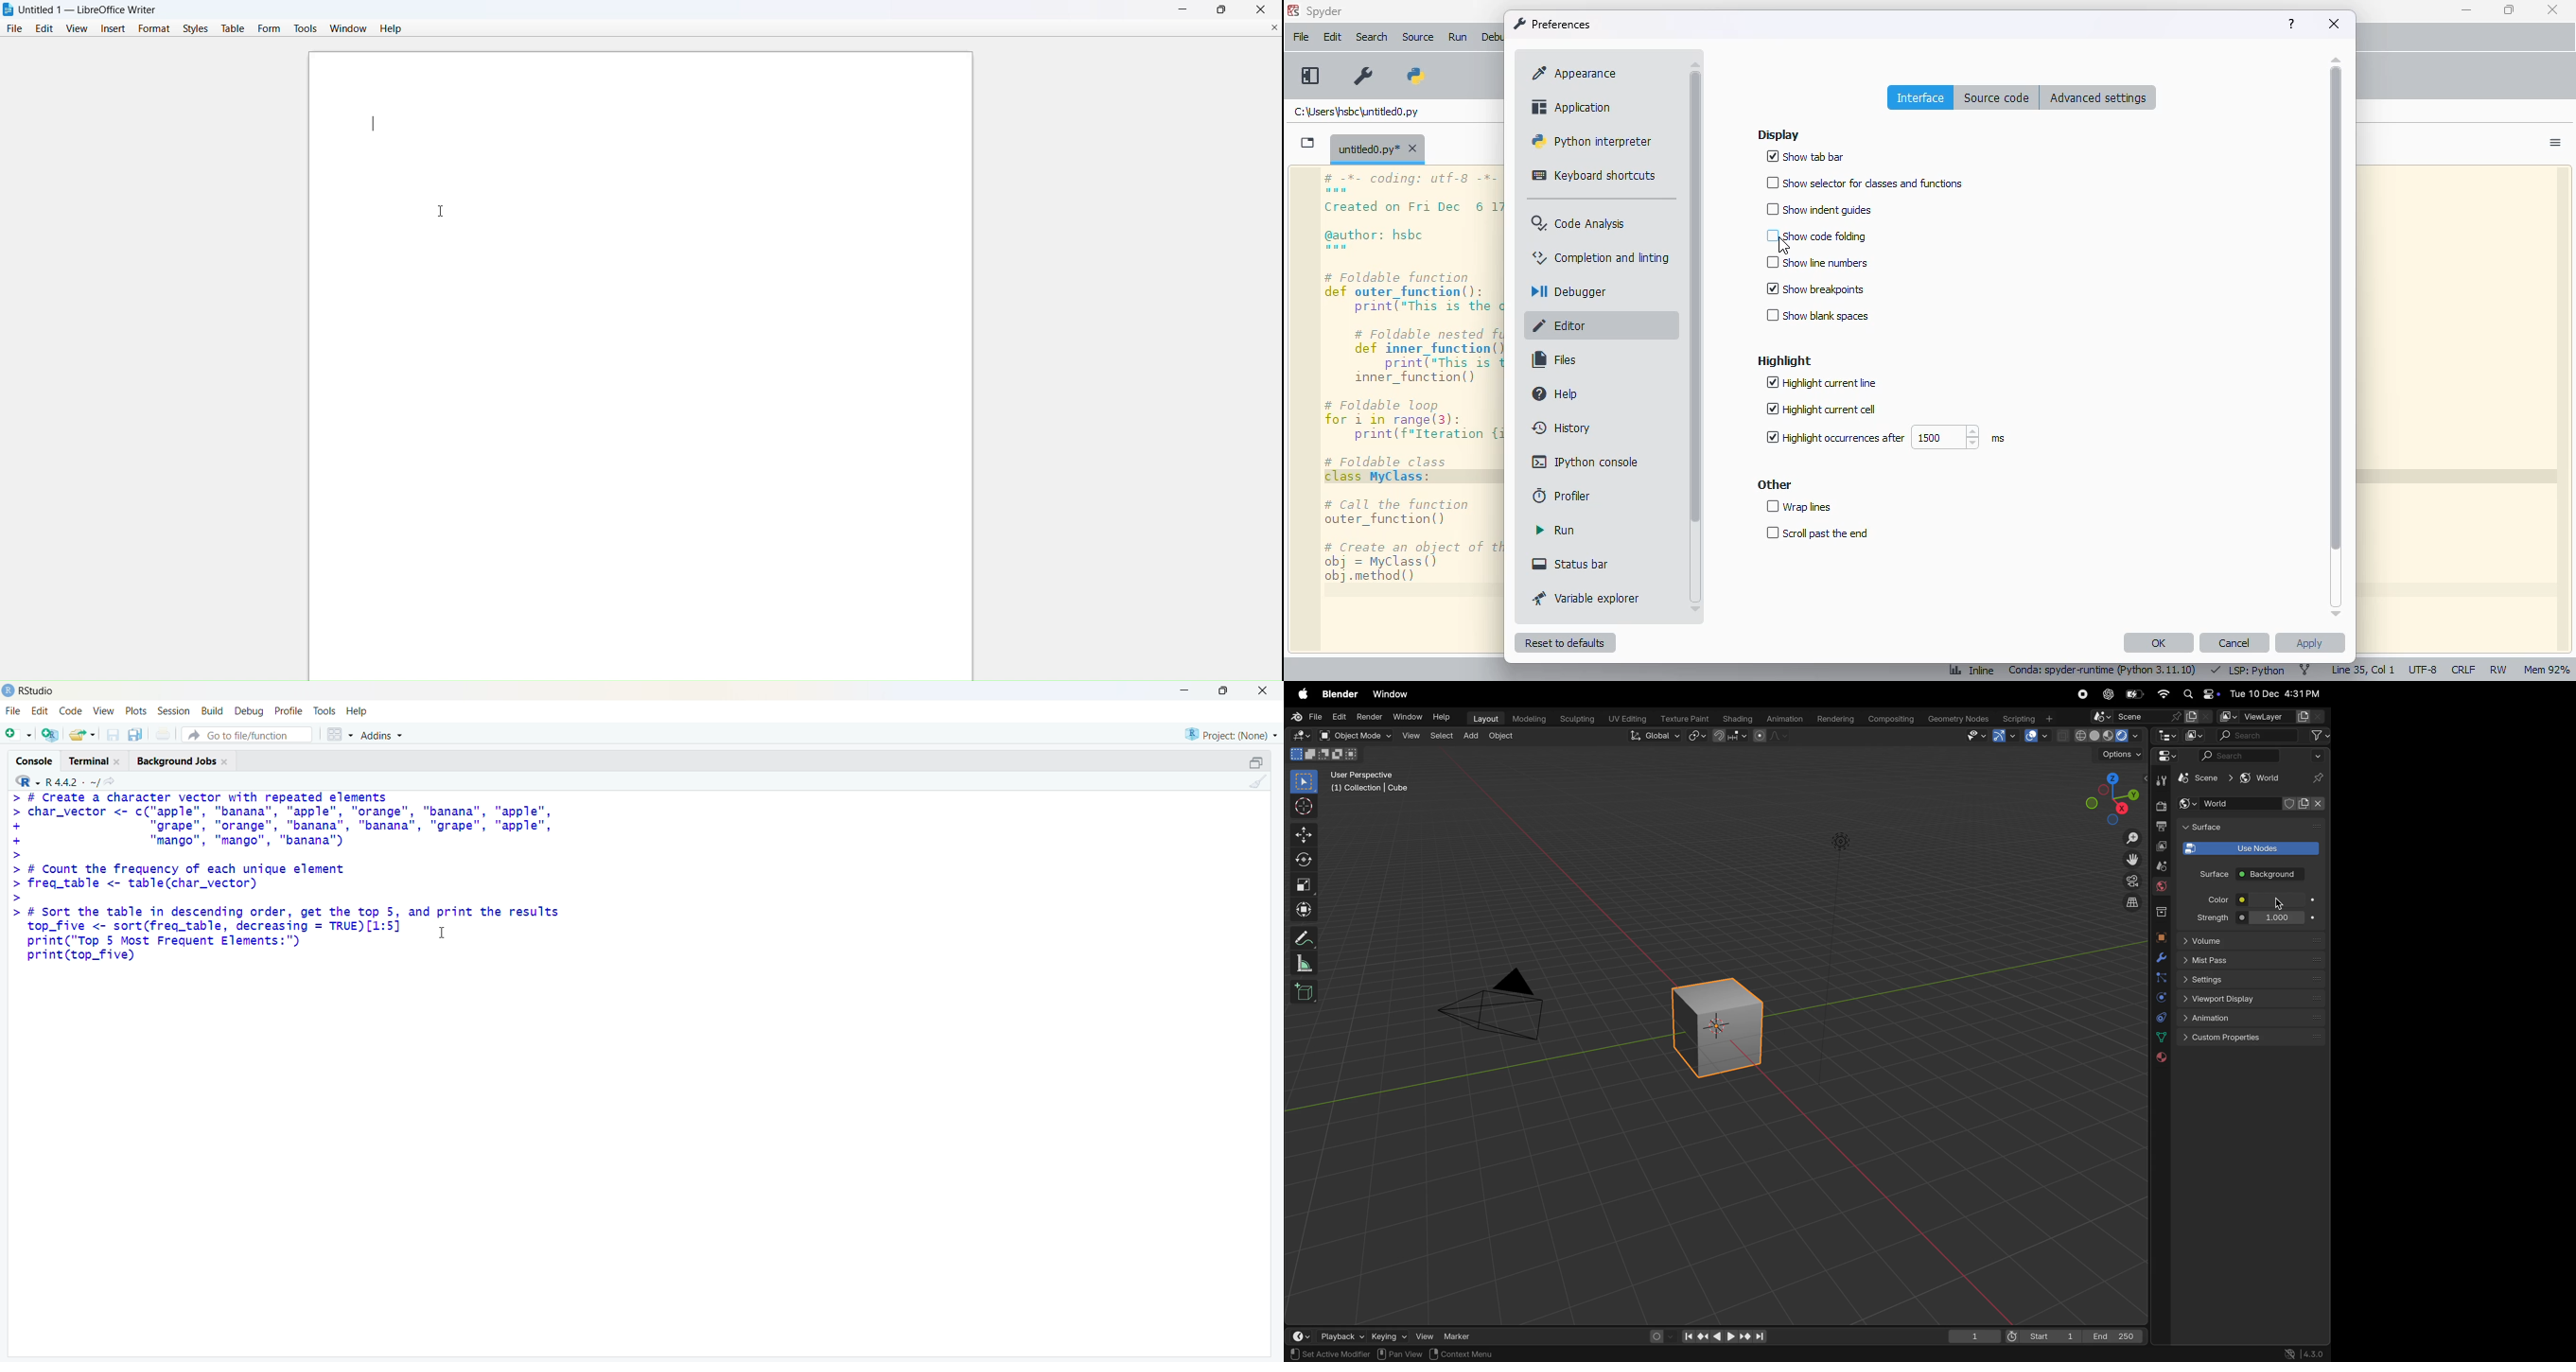  I want to click on New File, so click(17, 735).